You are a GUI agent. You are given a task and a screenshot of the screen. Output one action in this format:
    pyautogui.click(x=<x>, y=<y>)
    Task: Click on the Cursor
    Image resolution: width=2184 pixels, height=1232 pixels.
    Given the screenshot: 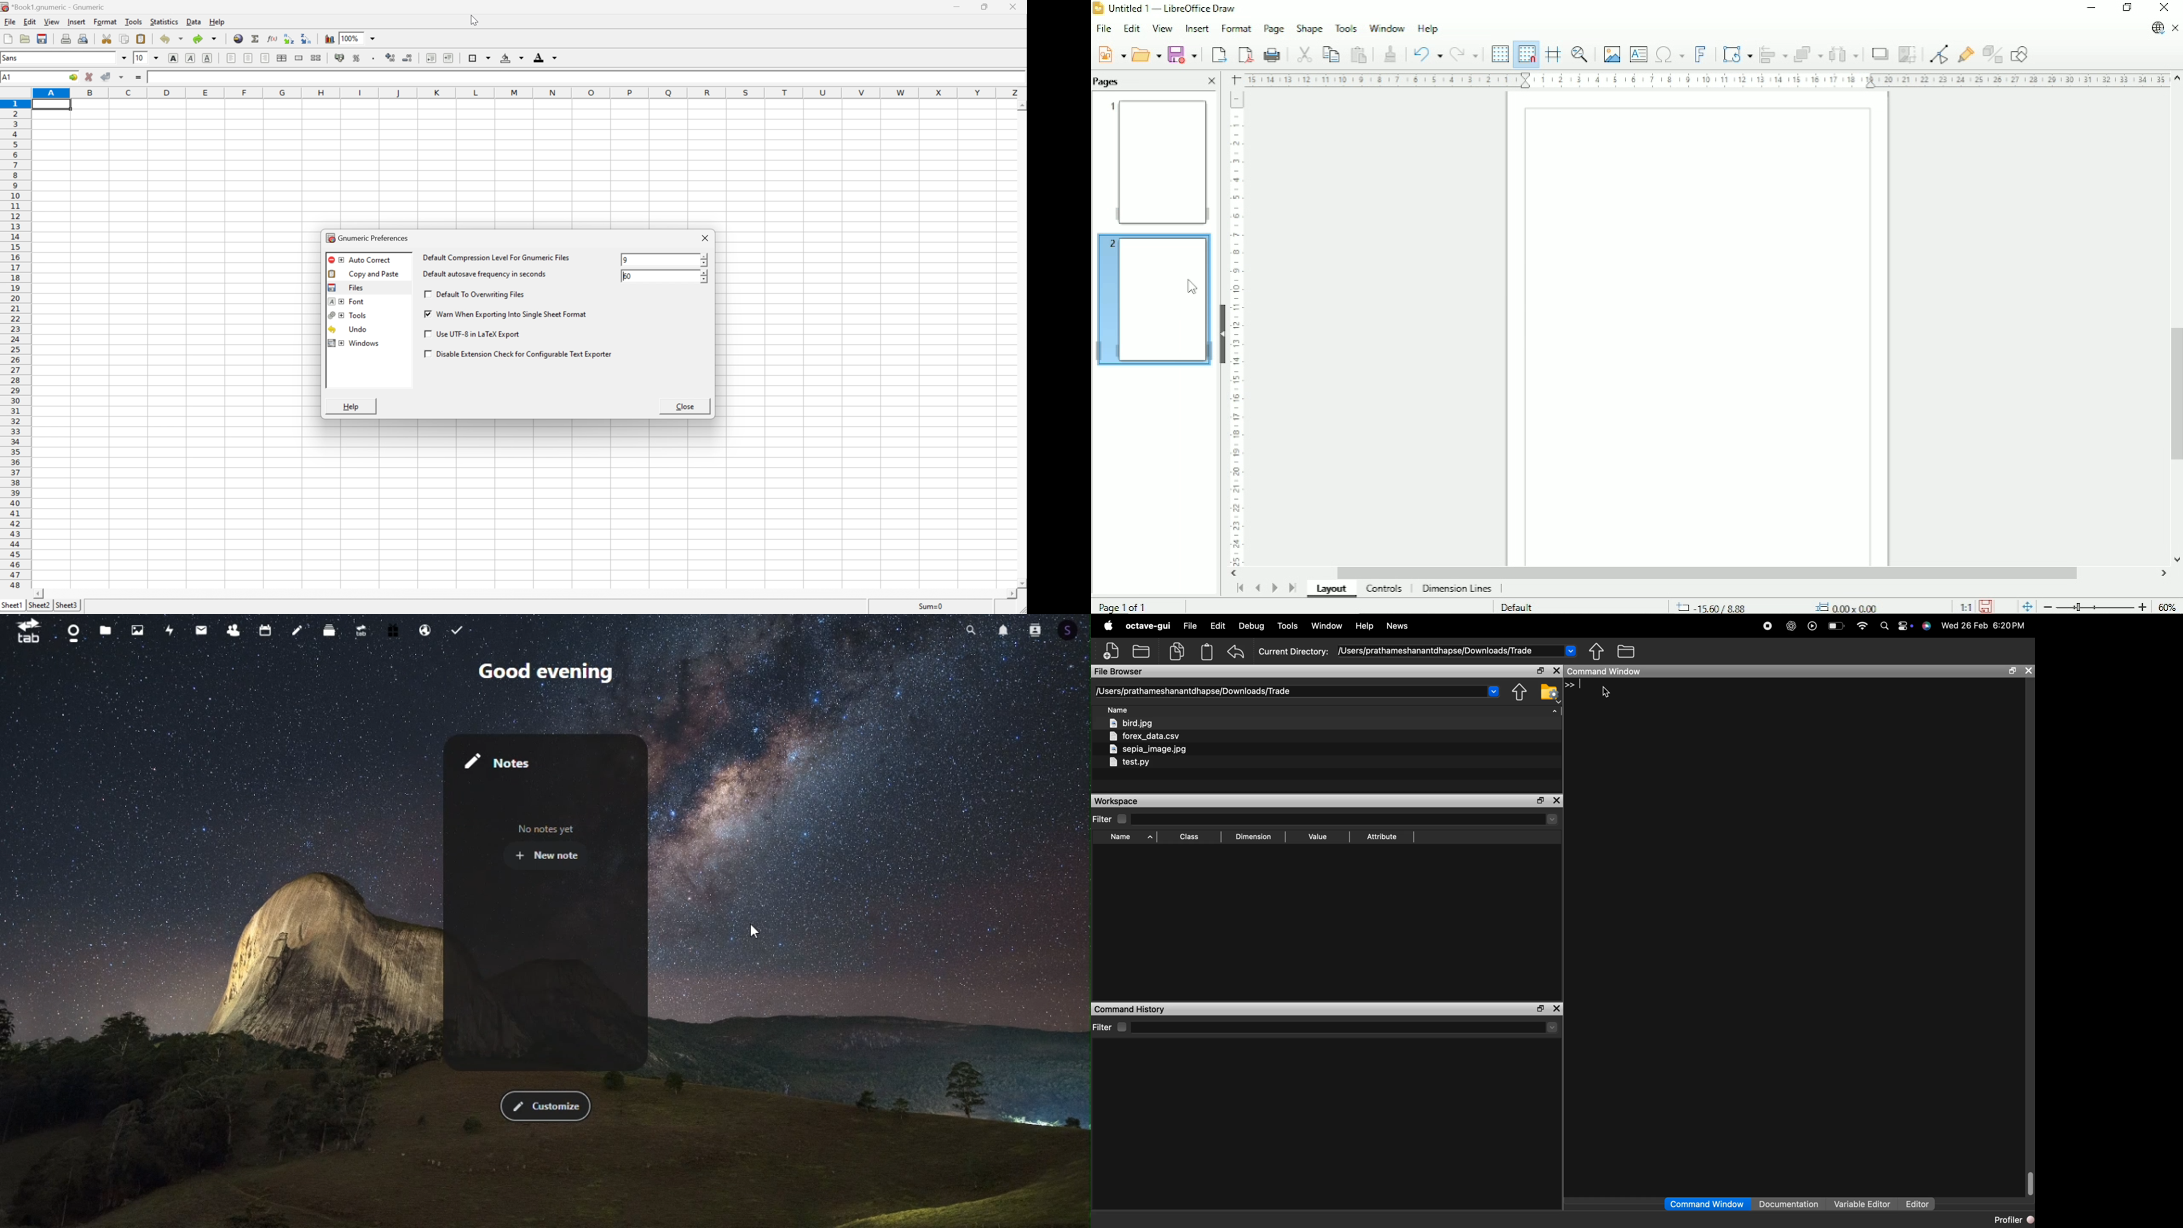 What is the action you would take?
    pyautogui.click(x=760, y=932)
    